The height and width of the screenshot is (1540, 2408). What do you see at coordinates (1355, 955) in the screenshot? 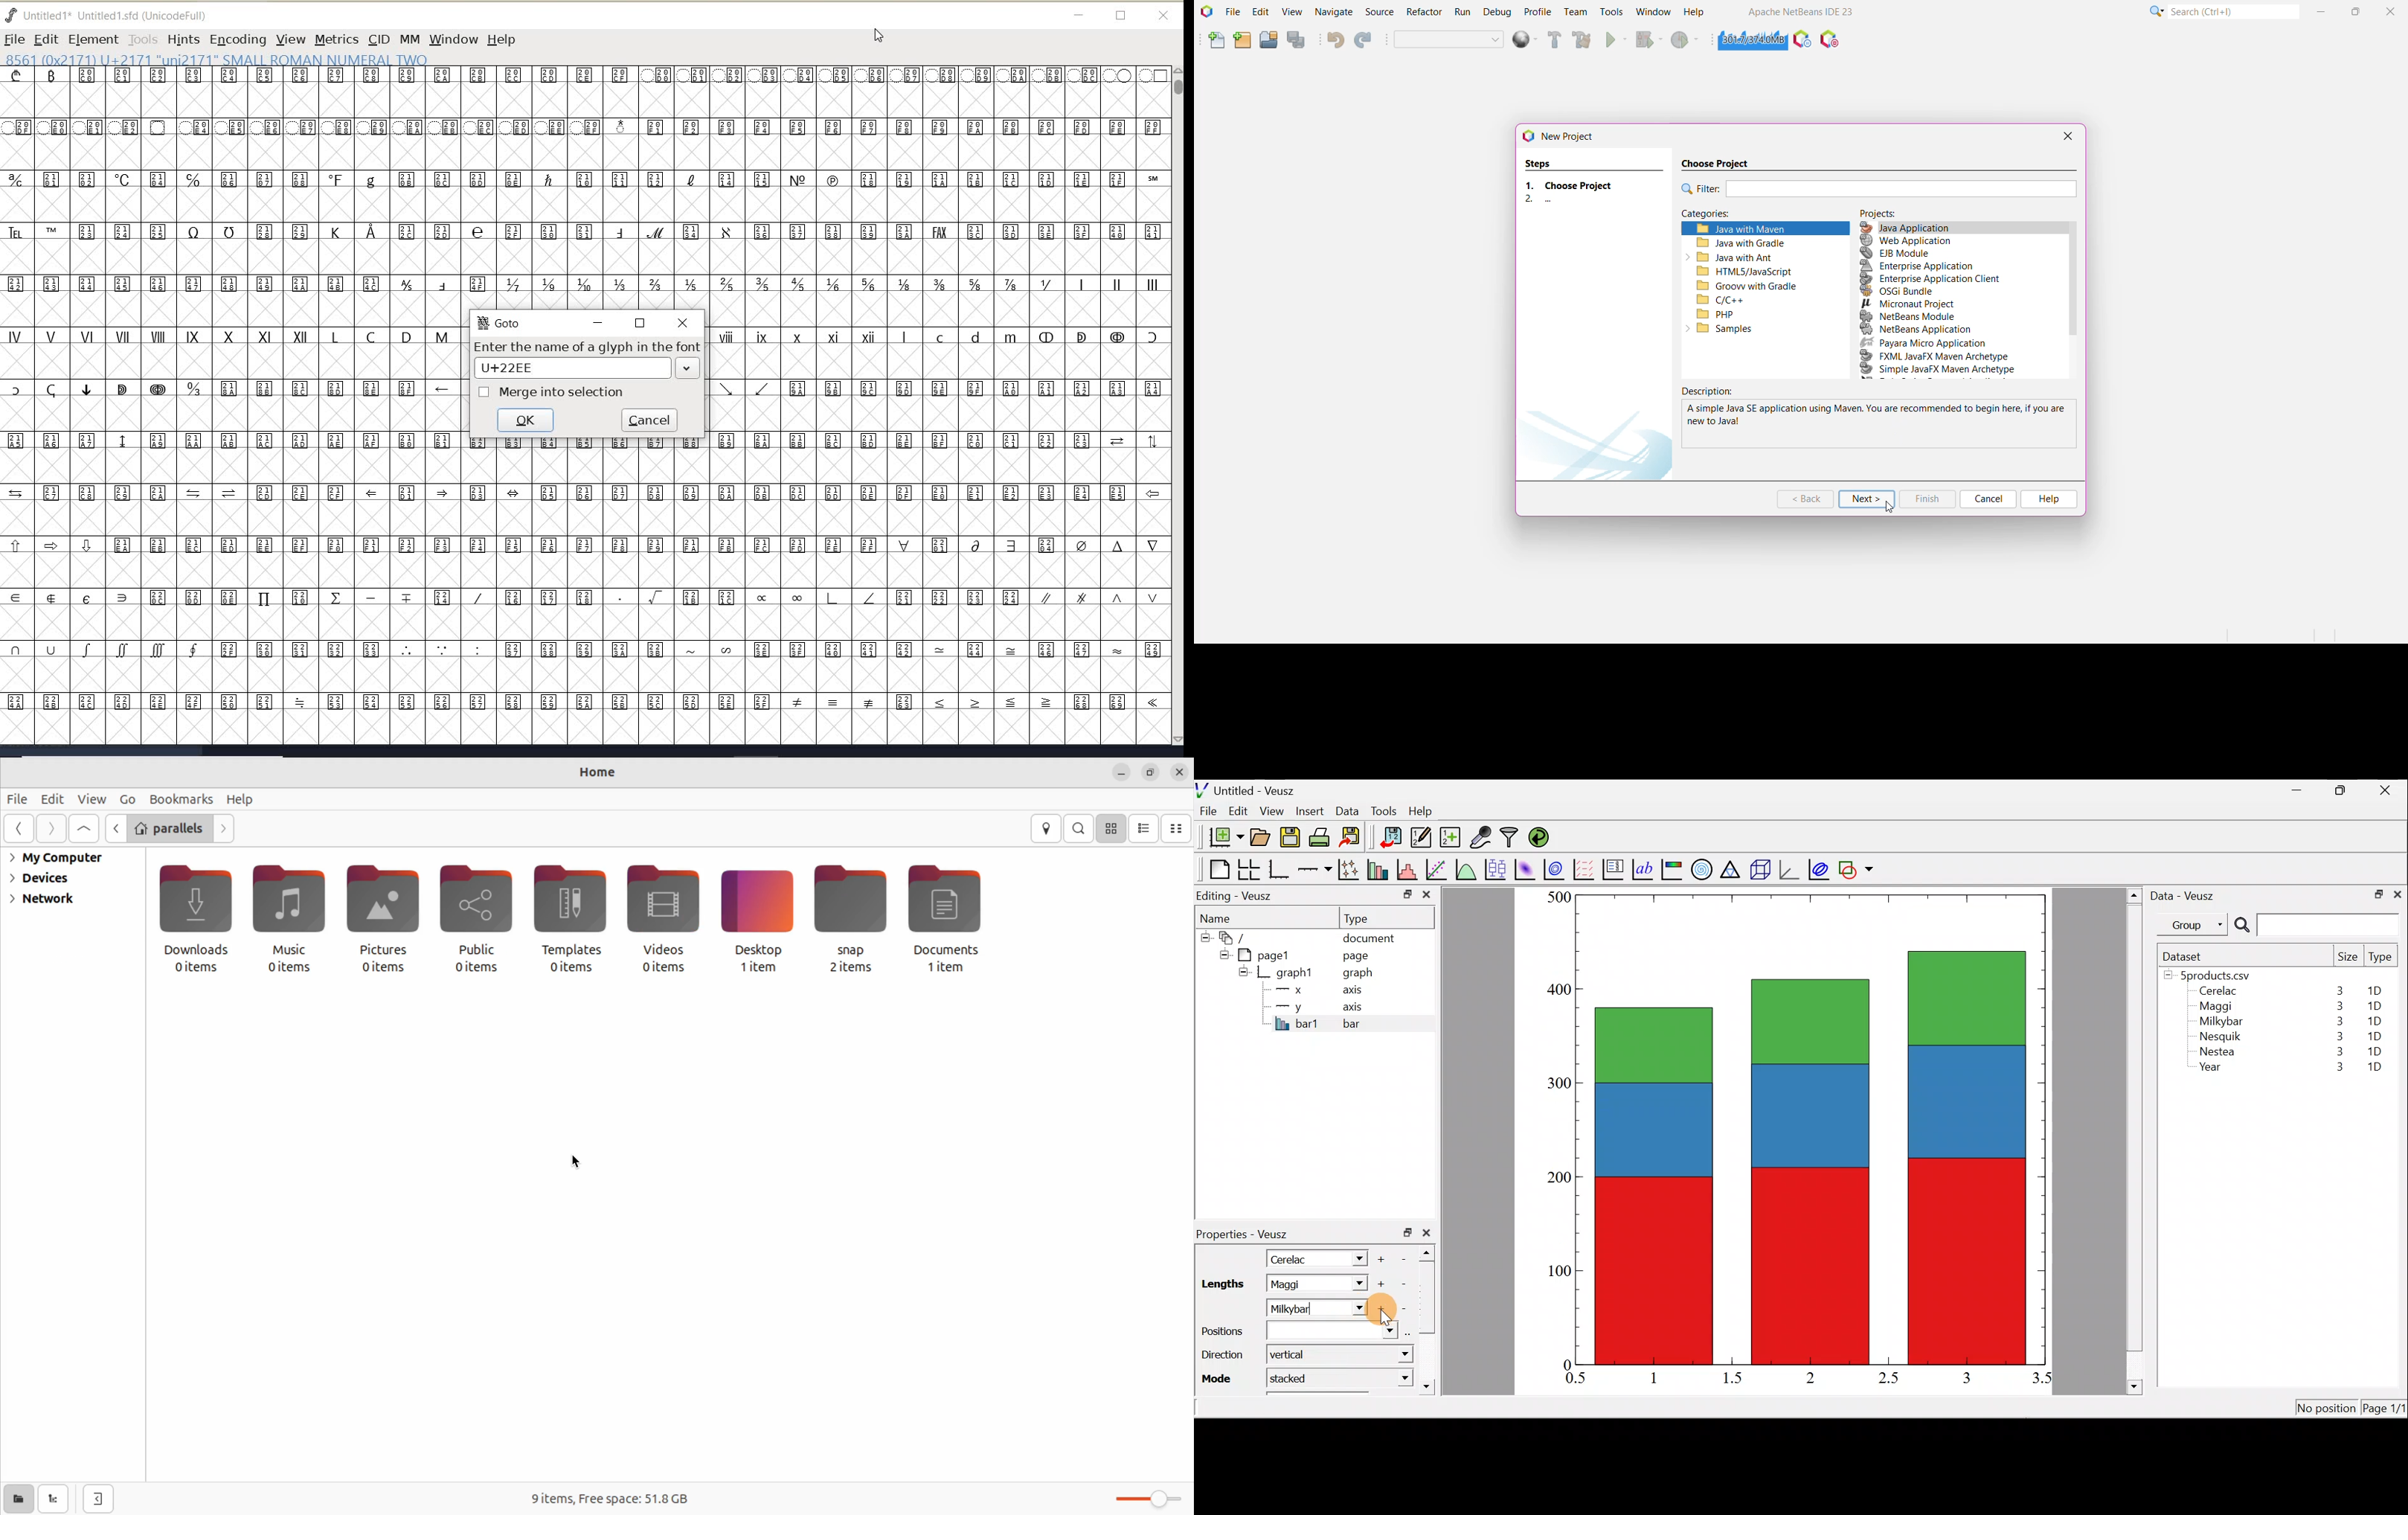
I see `page` at bounding box center [1355, 955].